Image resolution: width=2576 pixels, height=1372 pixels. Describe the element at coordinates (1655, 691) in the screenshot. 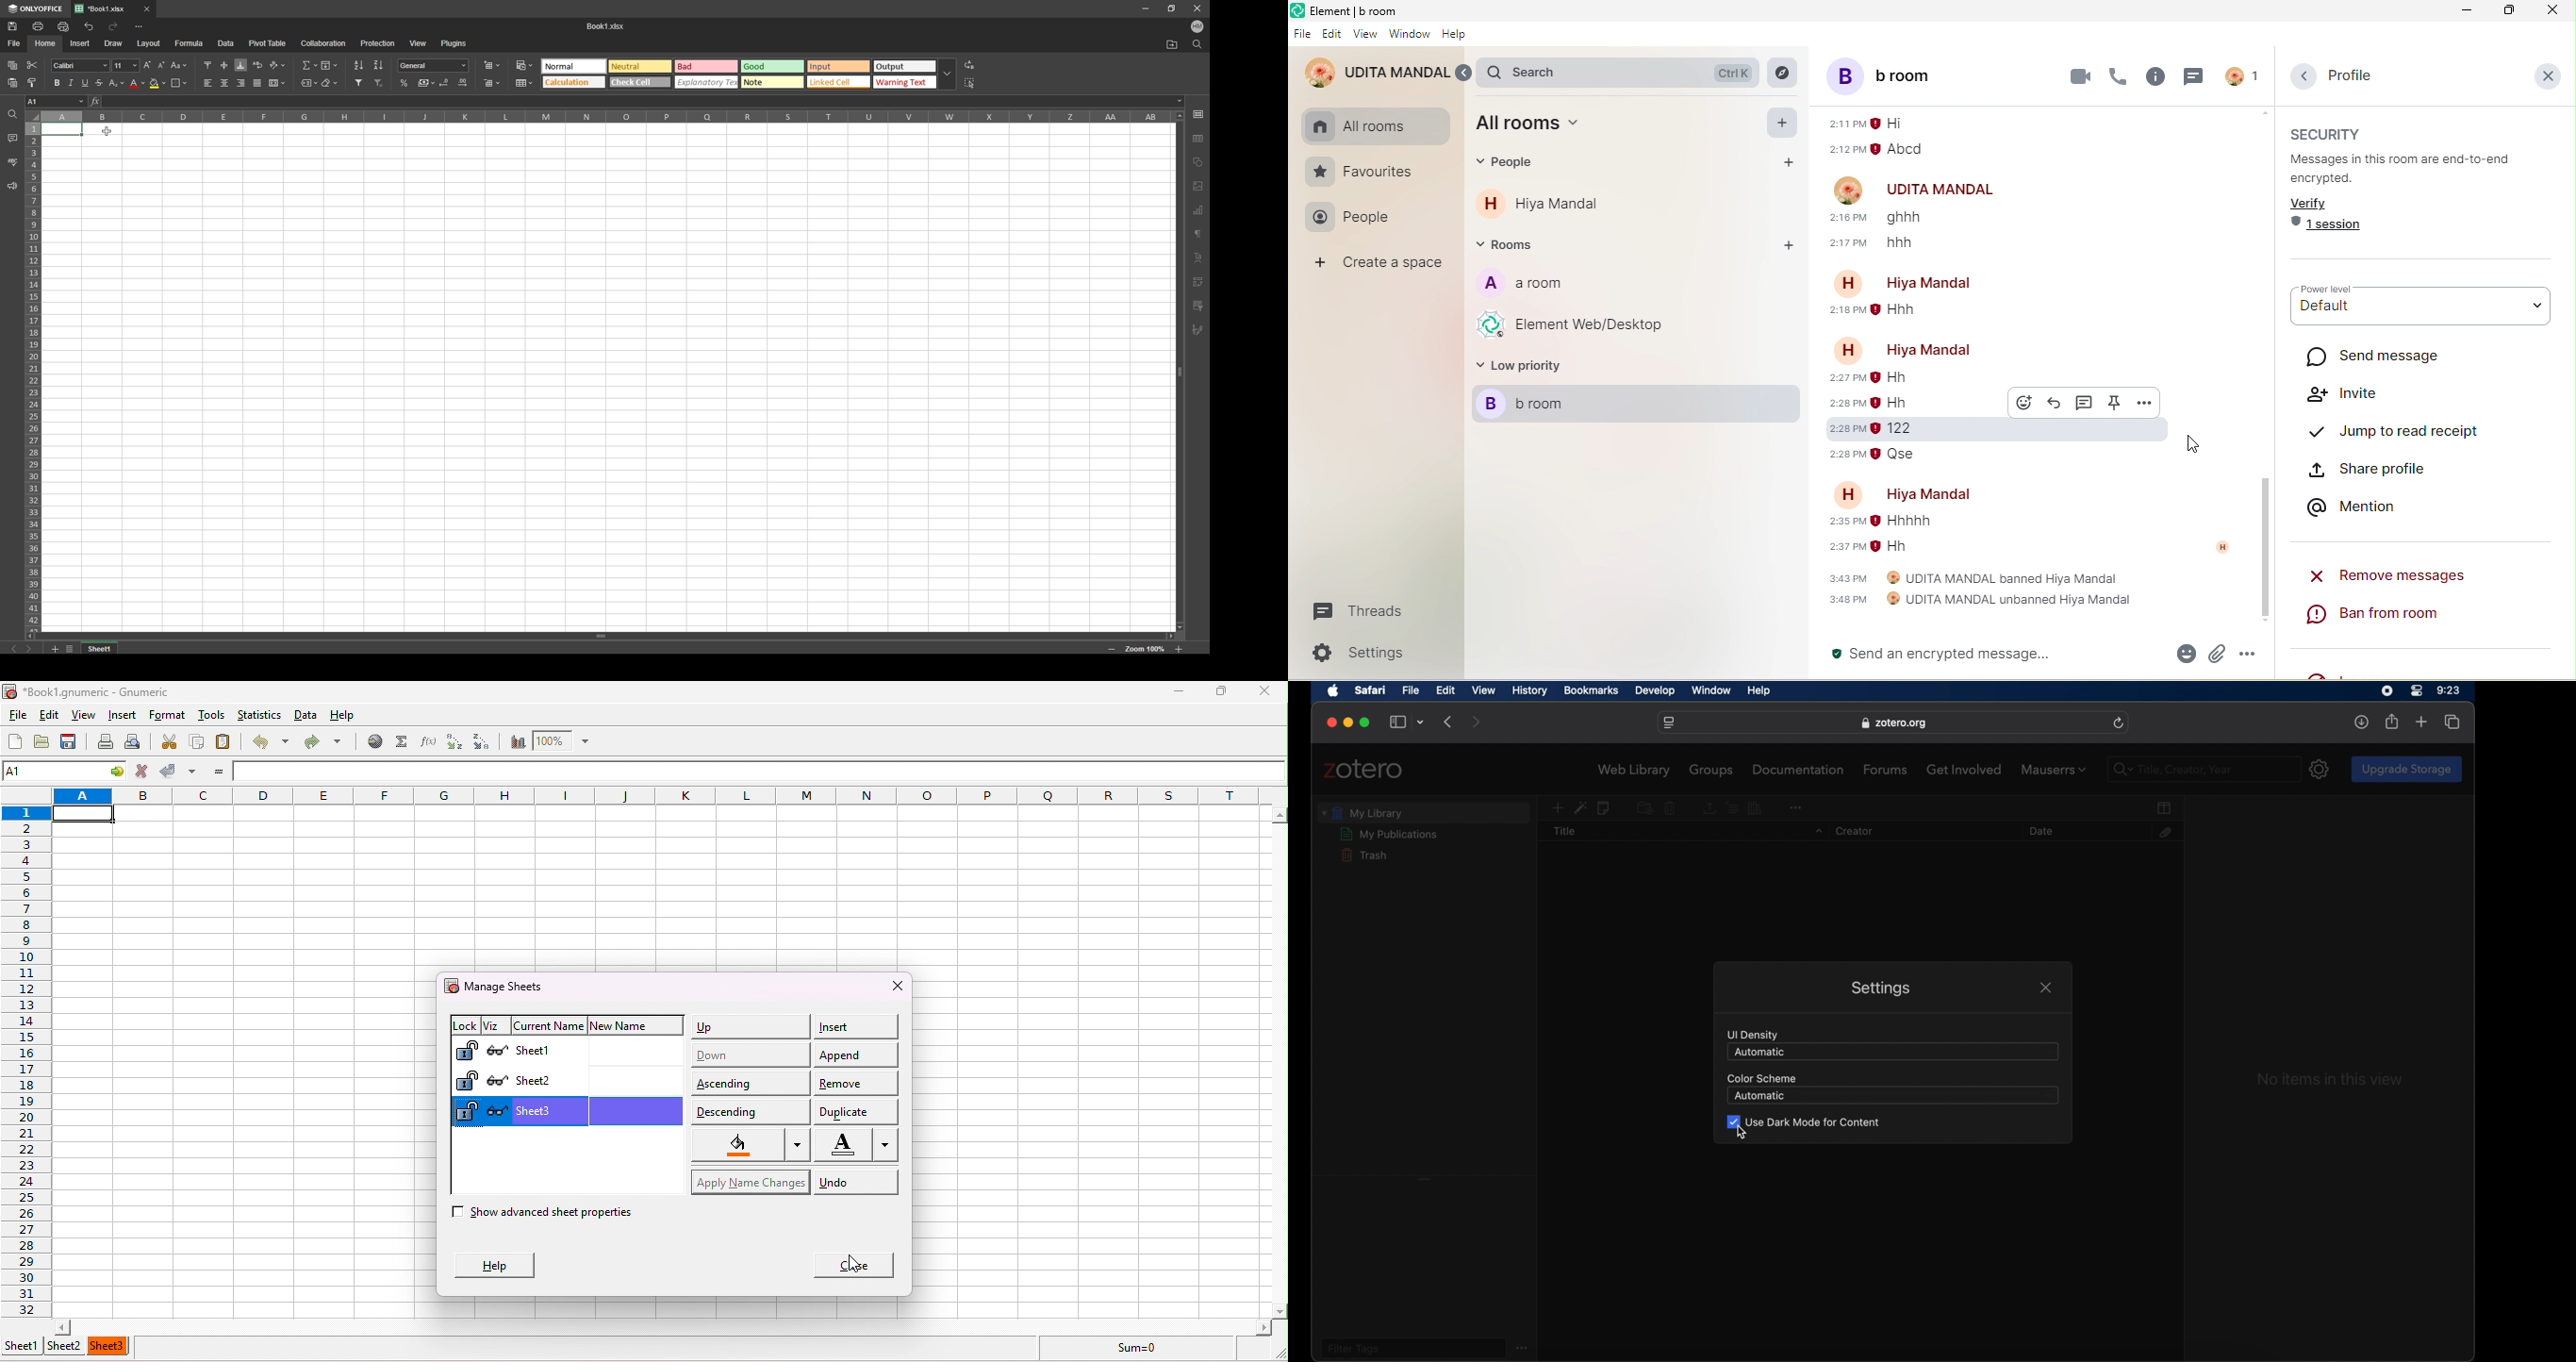

I see `develop` at that location.